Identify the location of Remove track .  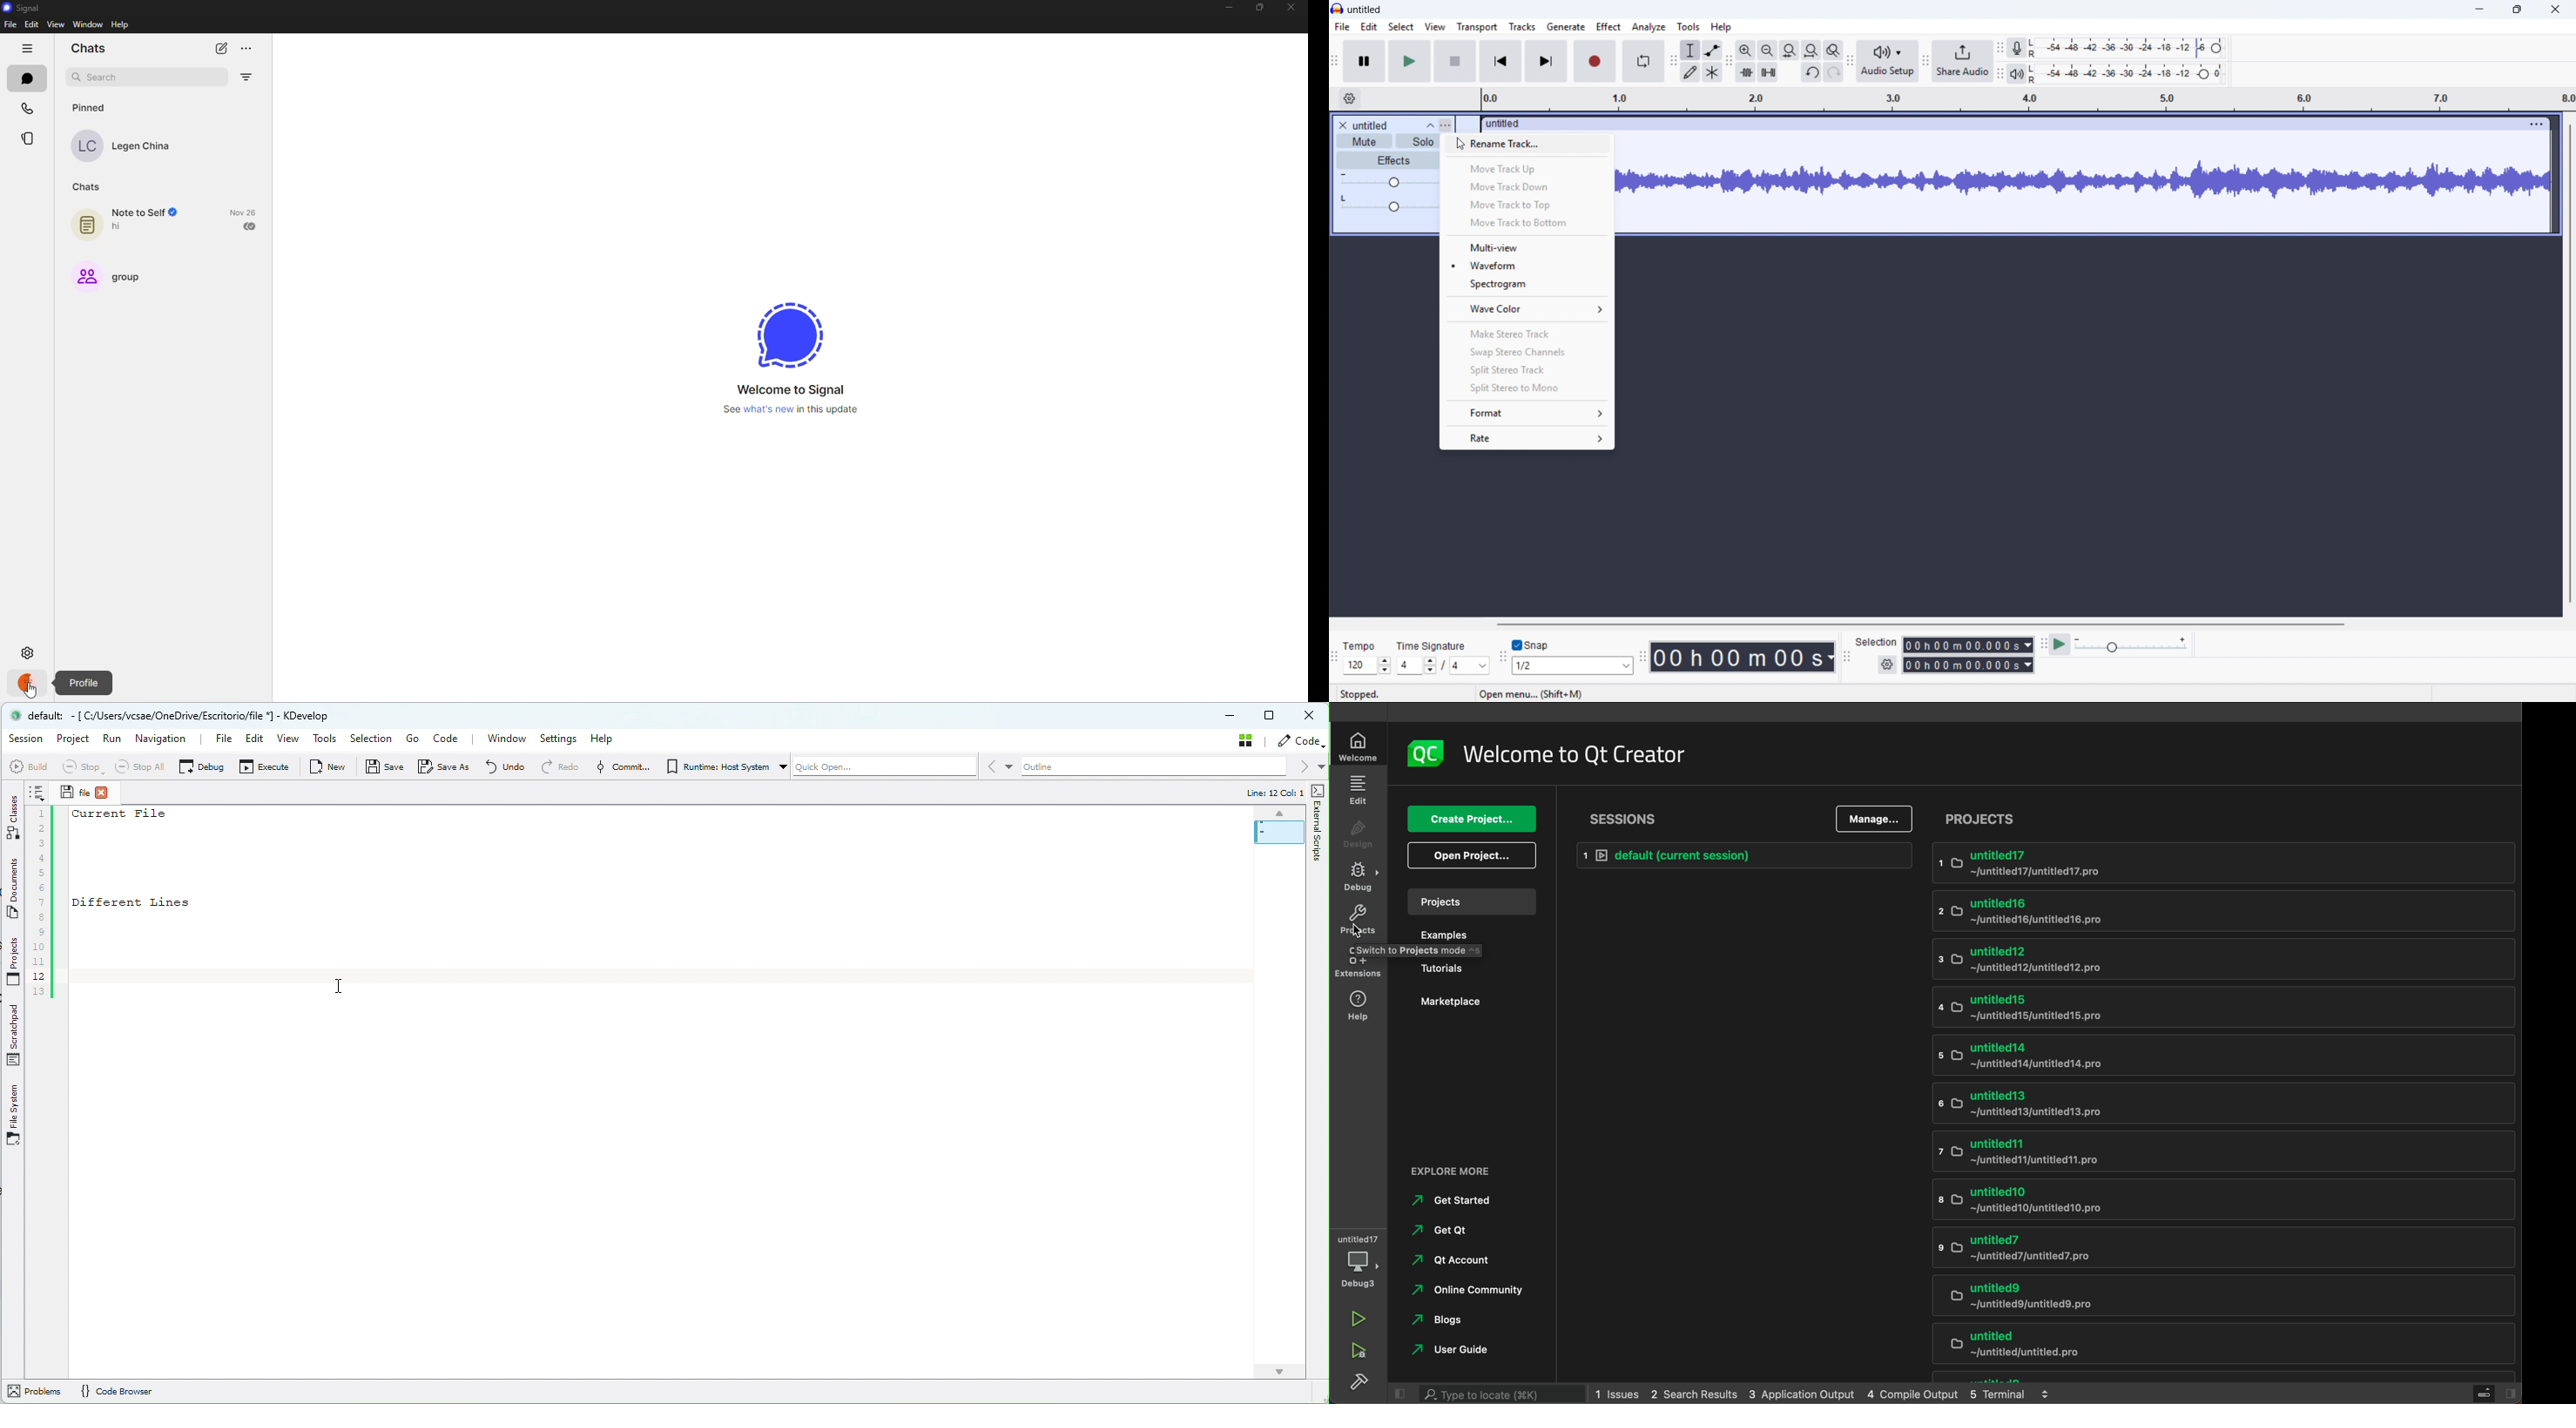
(1343, 125).